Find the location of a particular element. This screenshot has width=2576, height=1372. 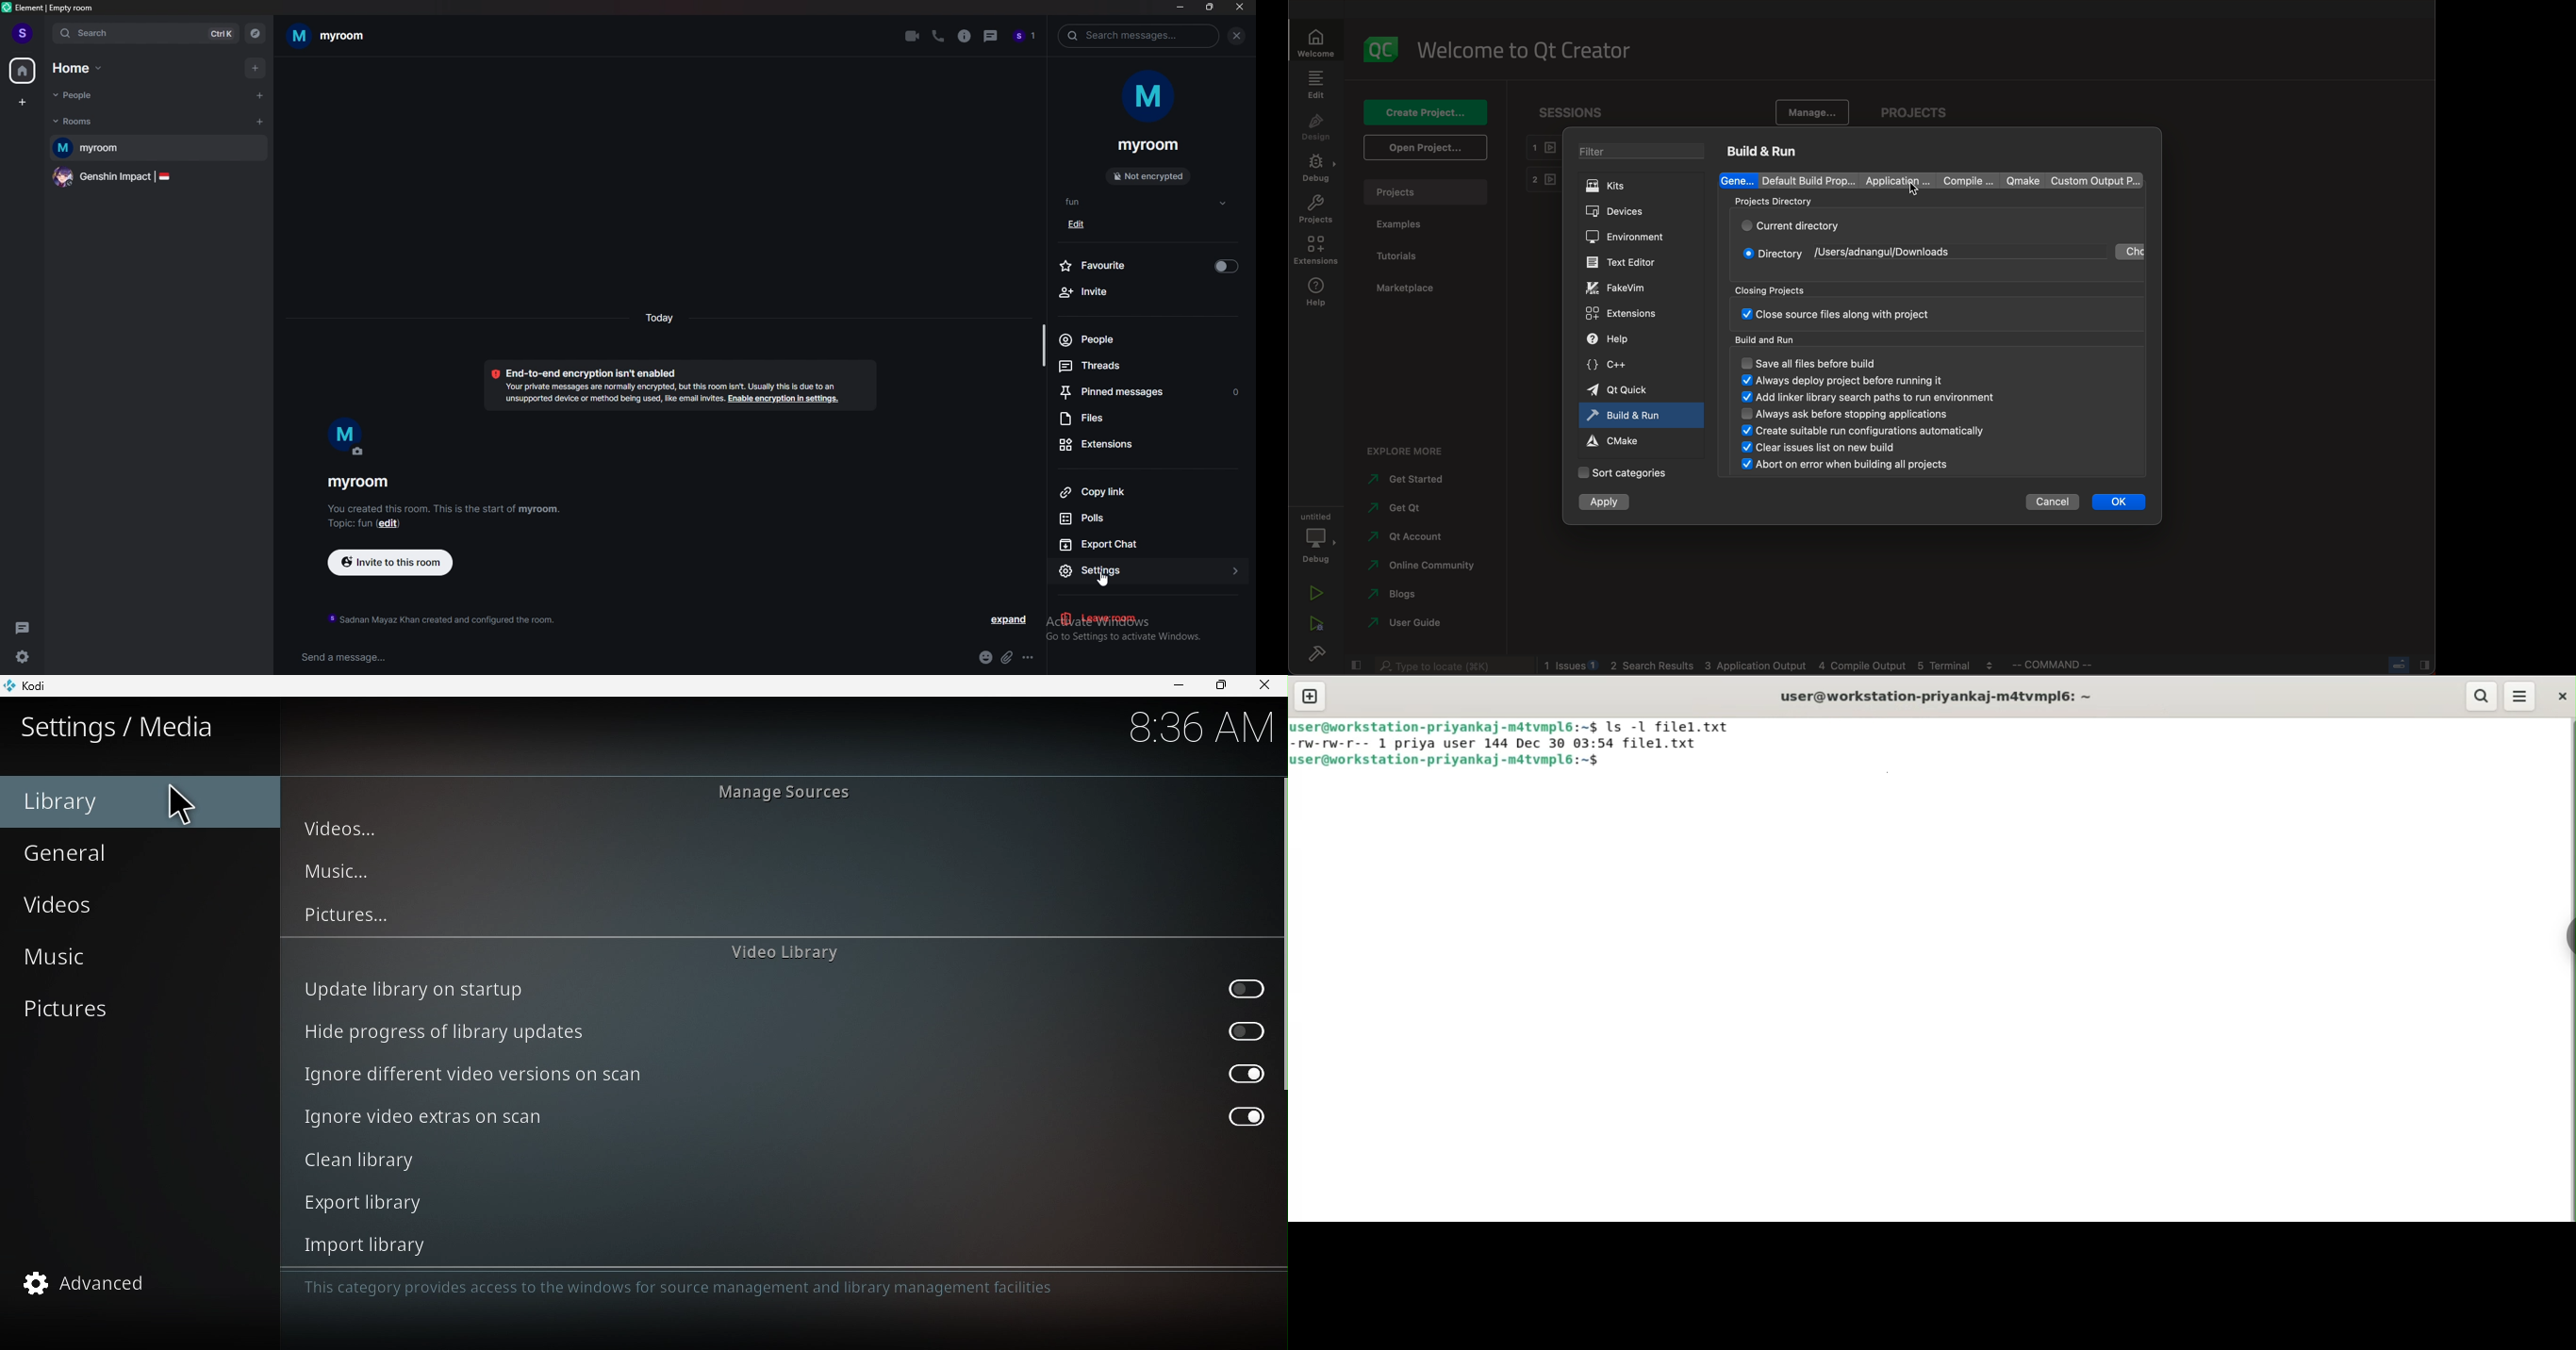

Ignore different video versions on scan is located at coordinates (780, 1074).